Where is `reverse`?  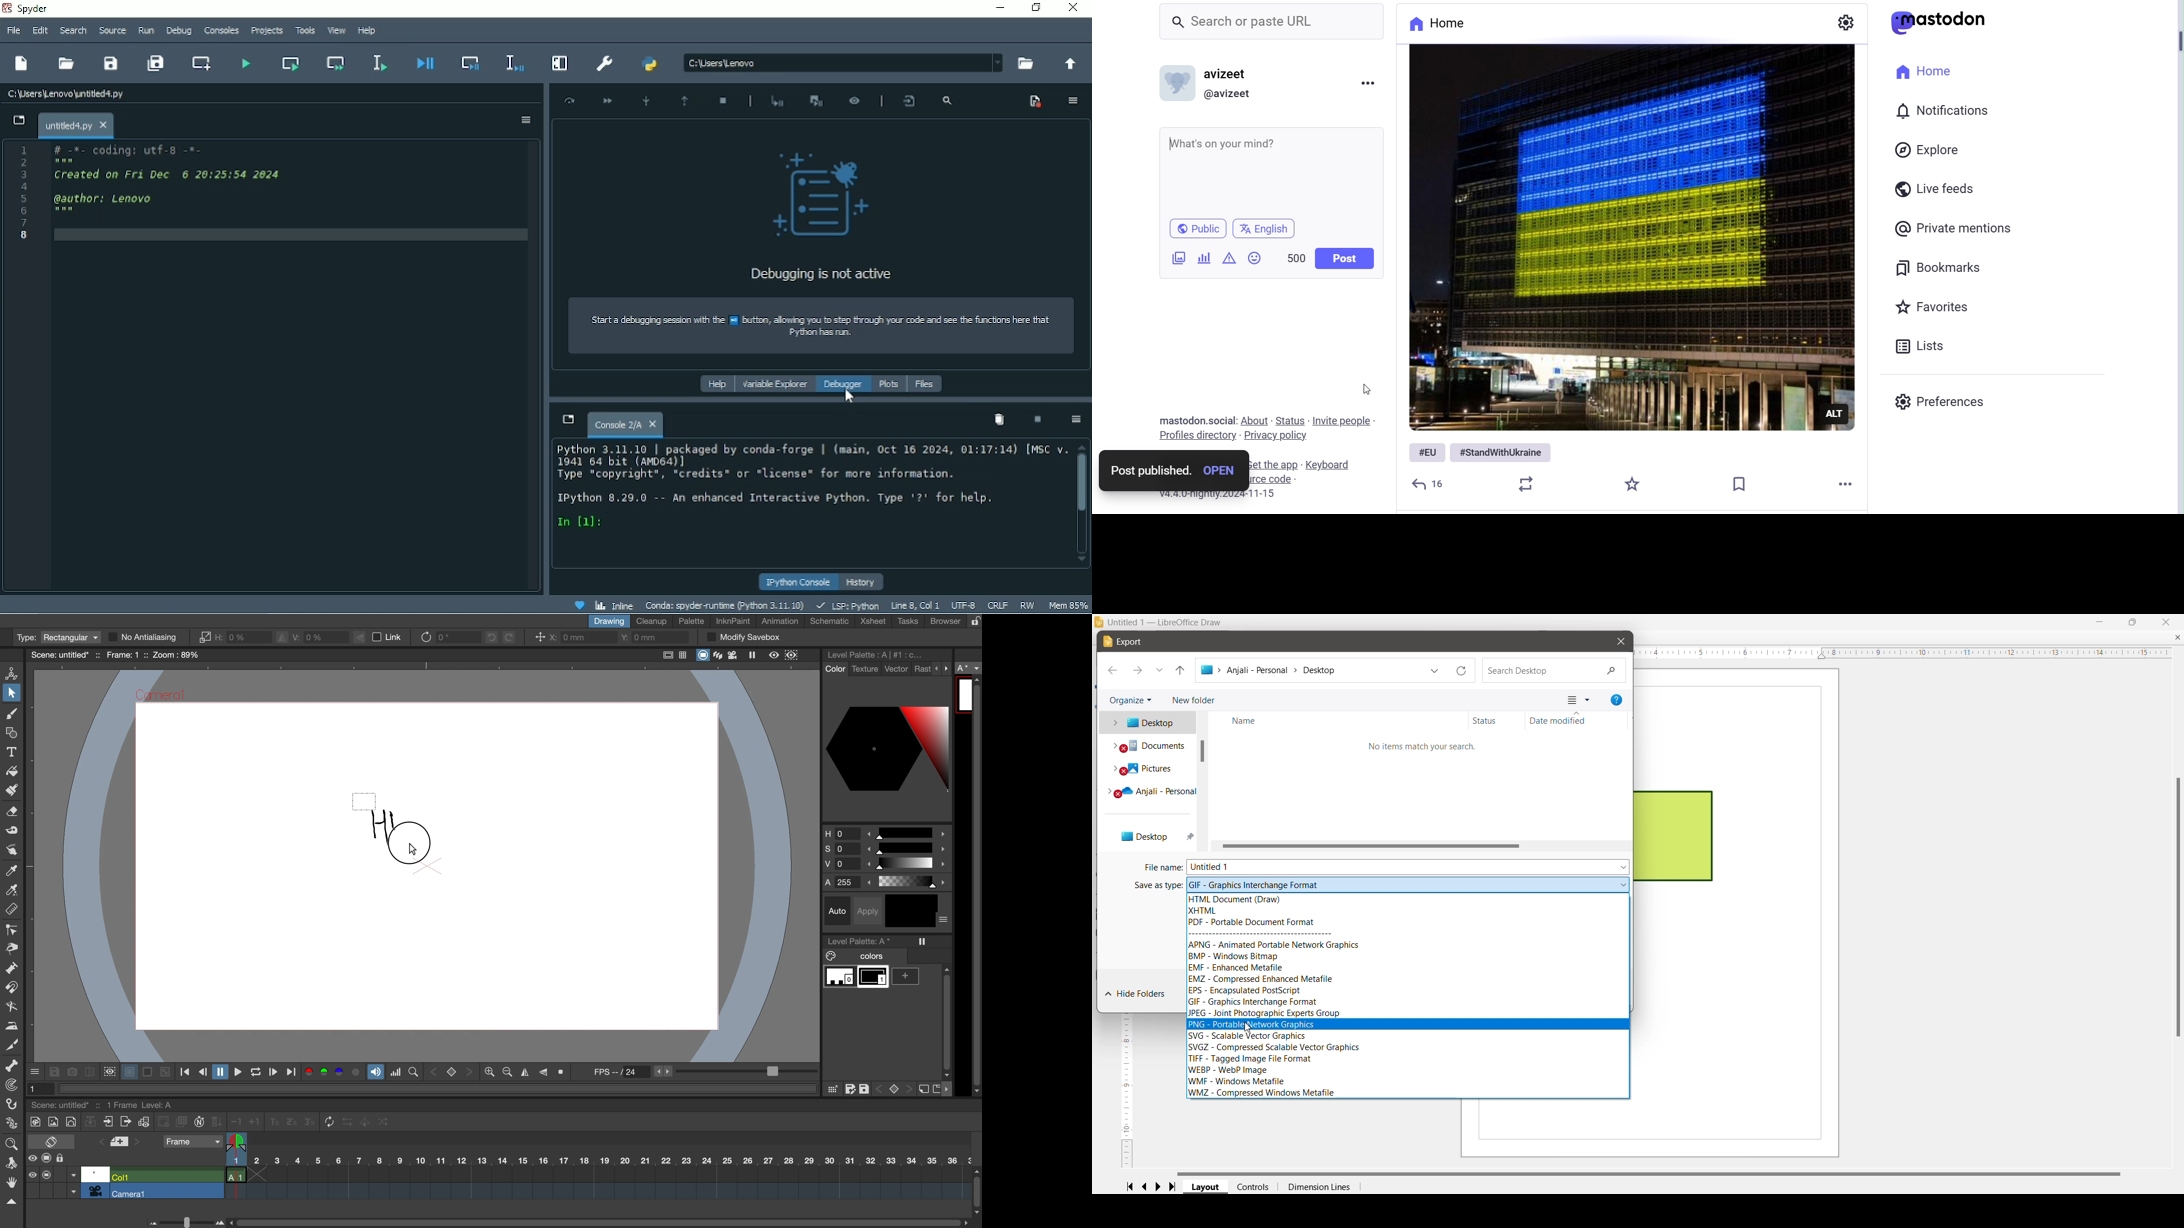
reverse is located at coordinates (347, 1122).